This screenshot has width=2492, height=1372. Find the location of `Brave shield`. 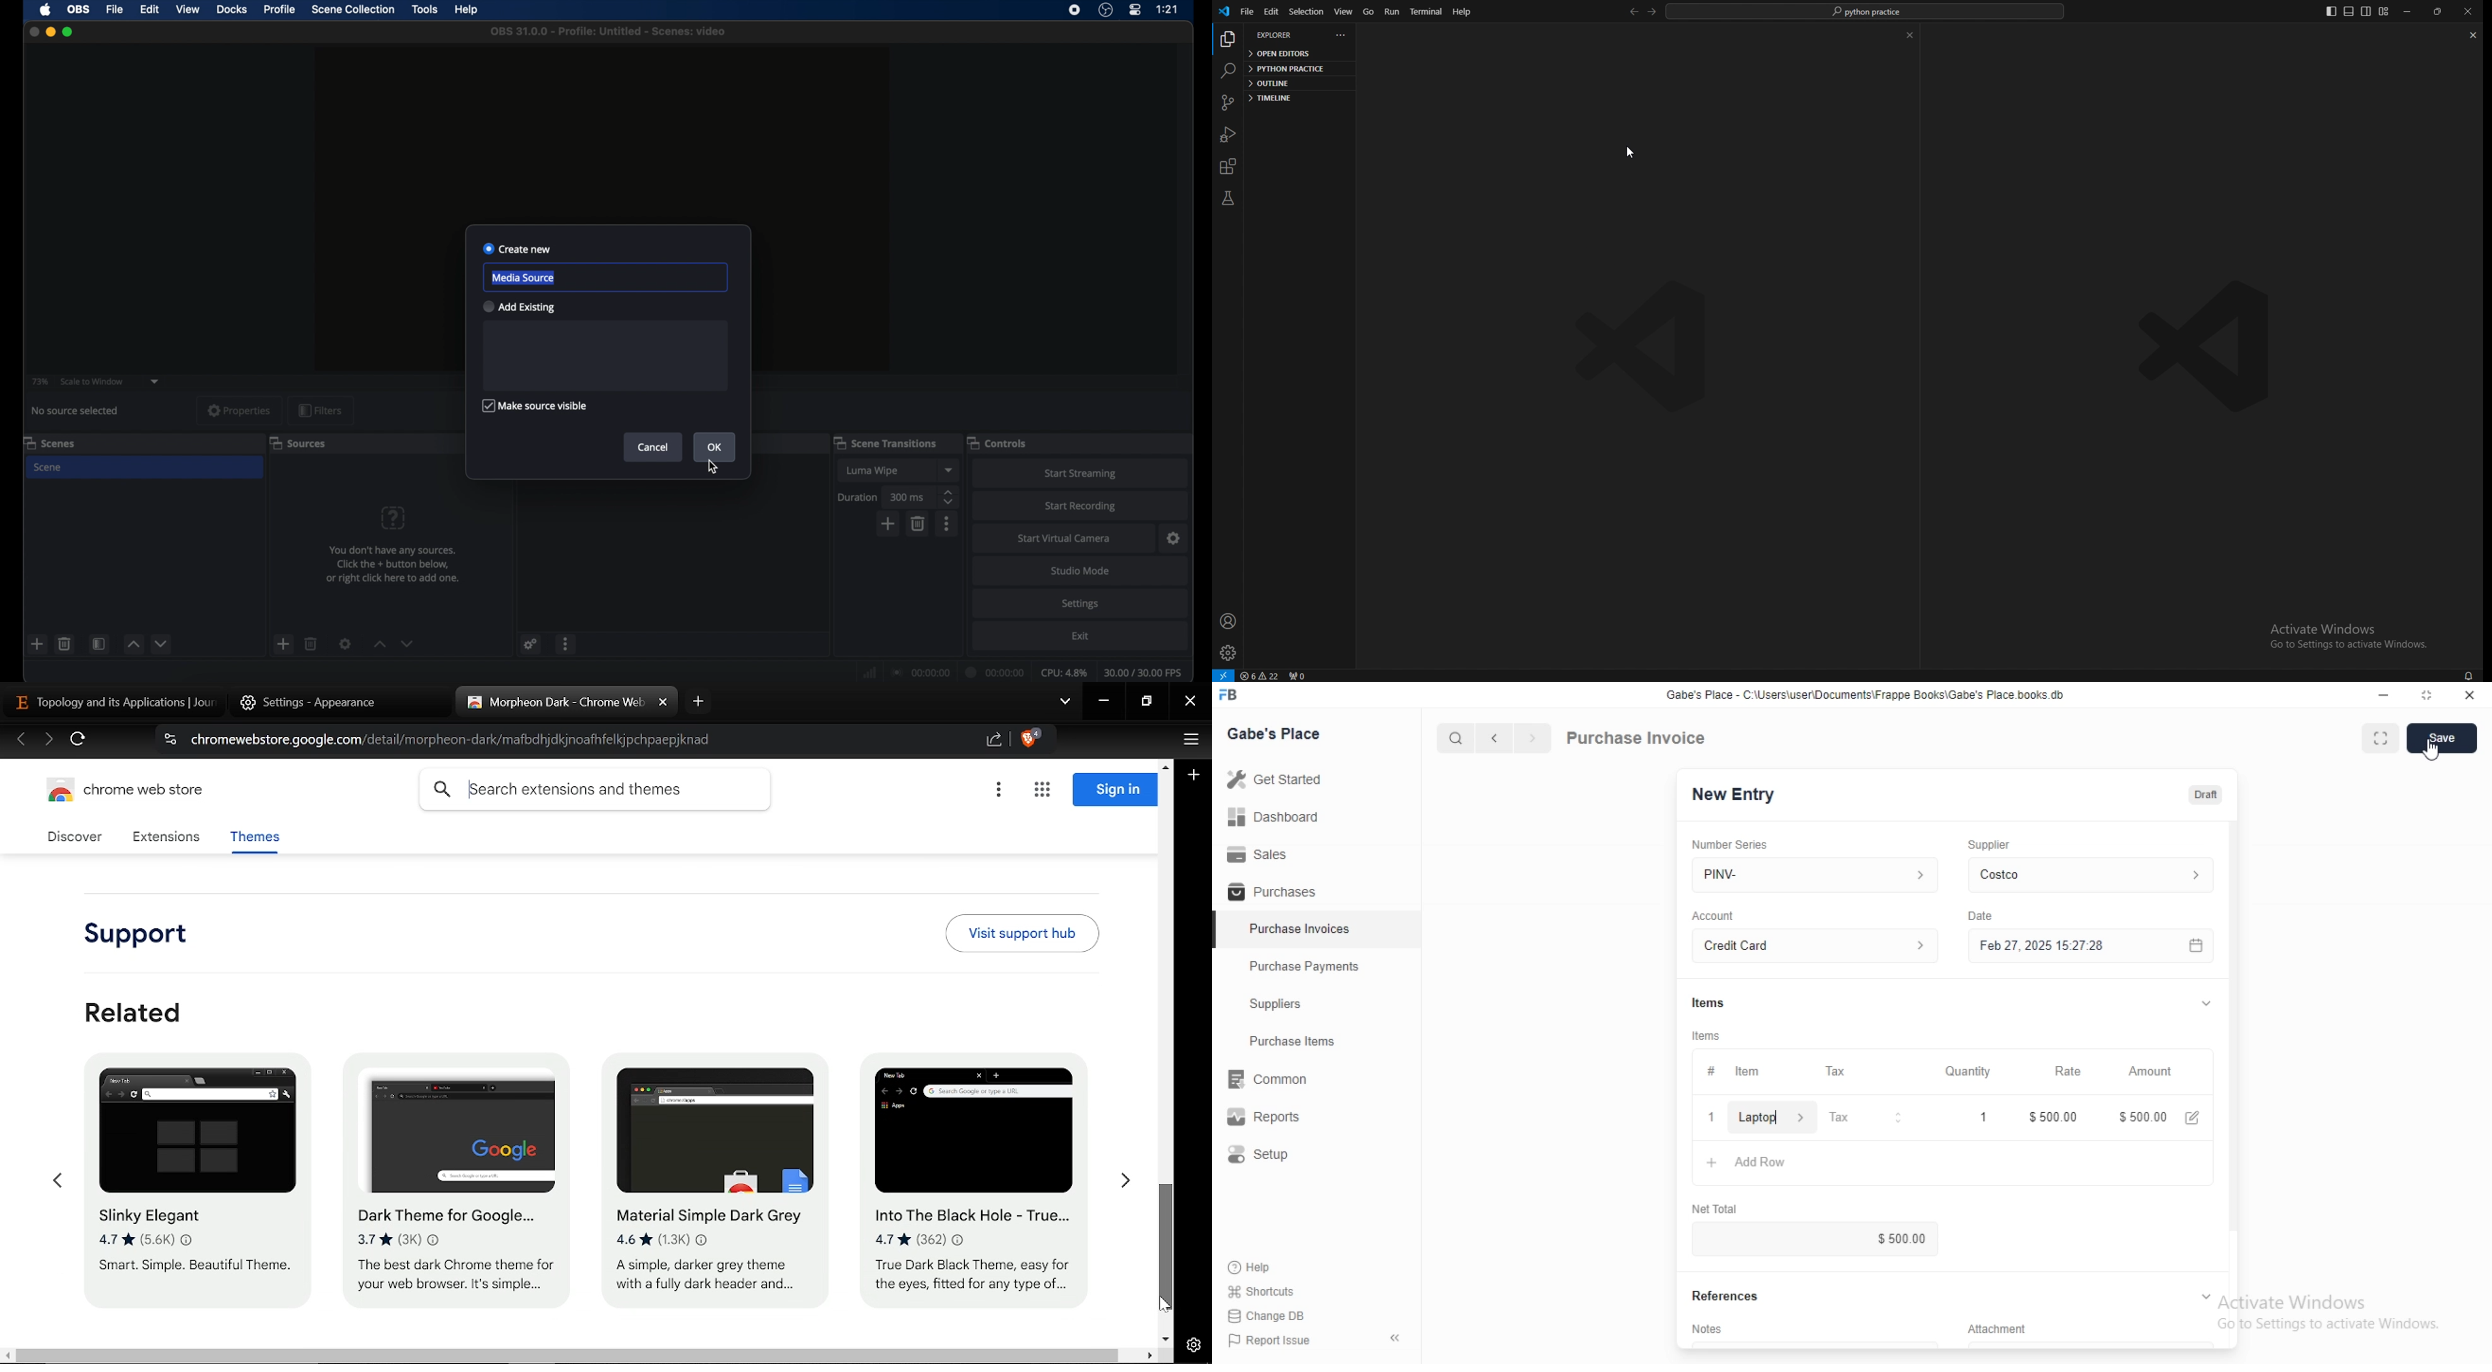

Brave shield is located at coordinates (1031, 741).